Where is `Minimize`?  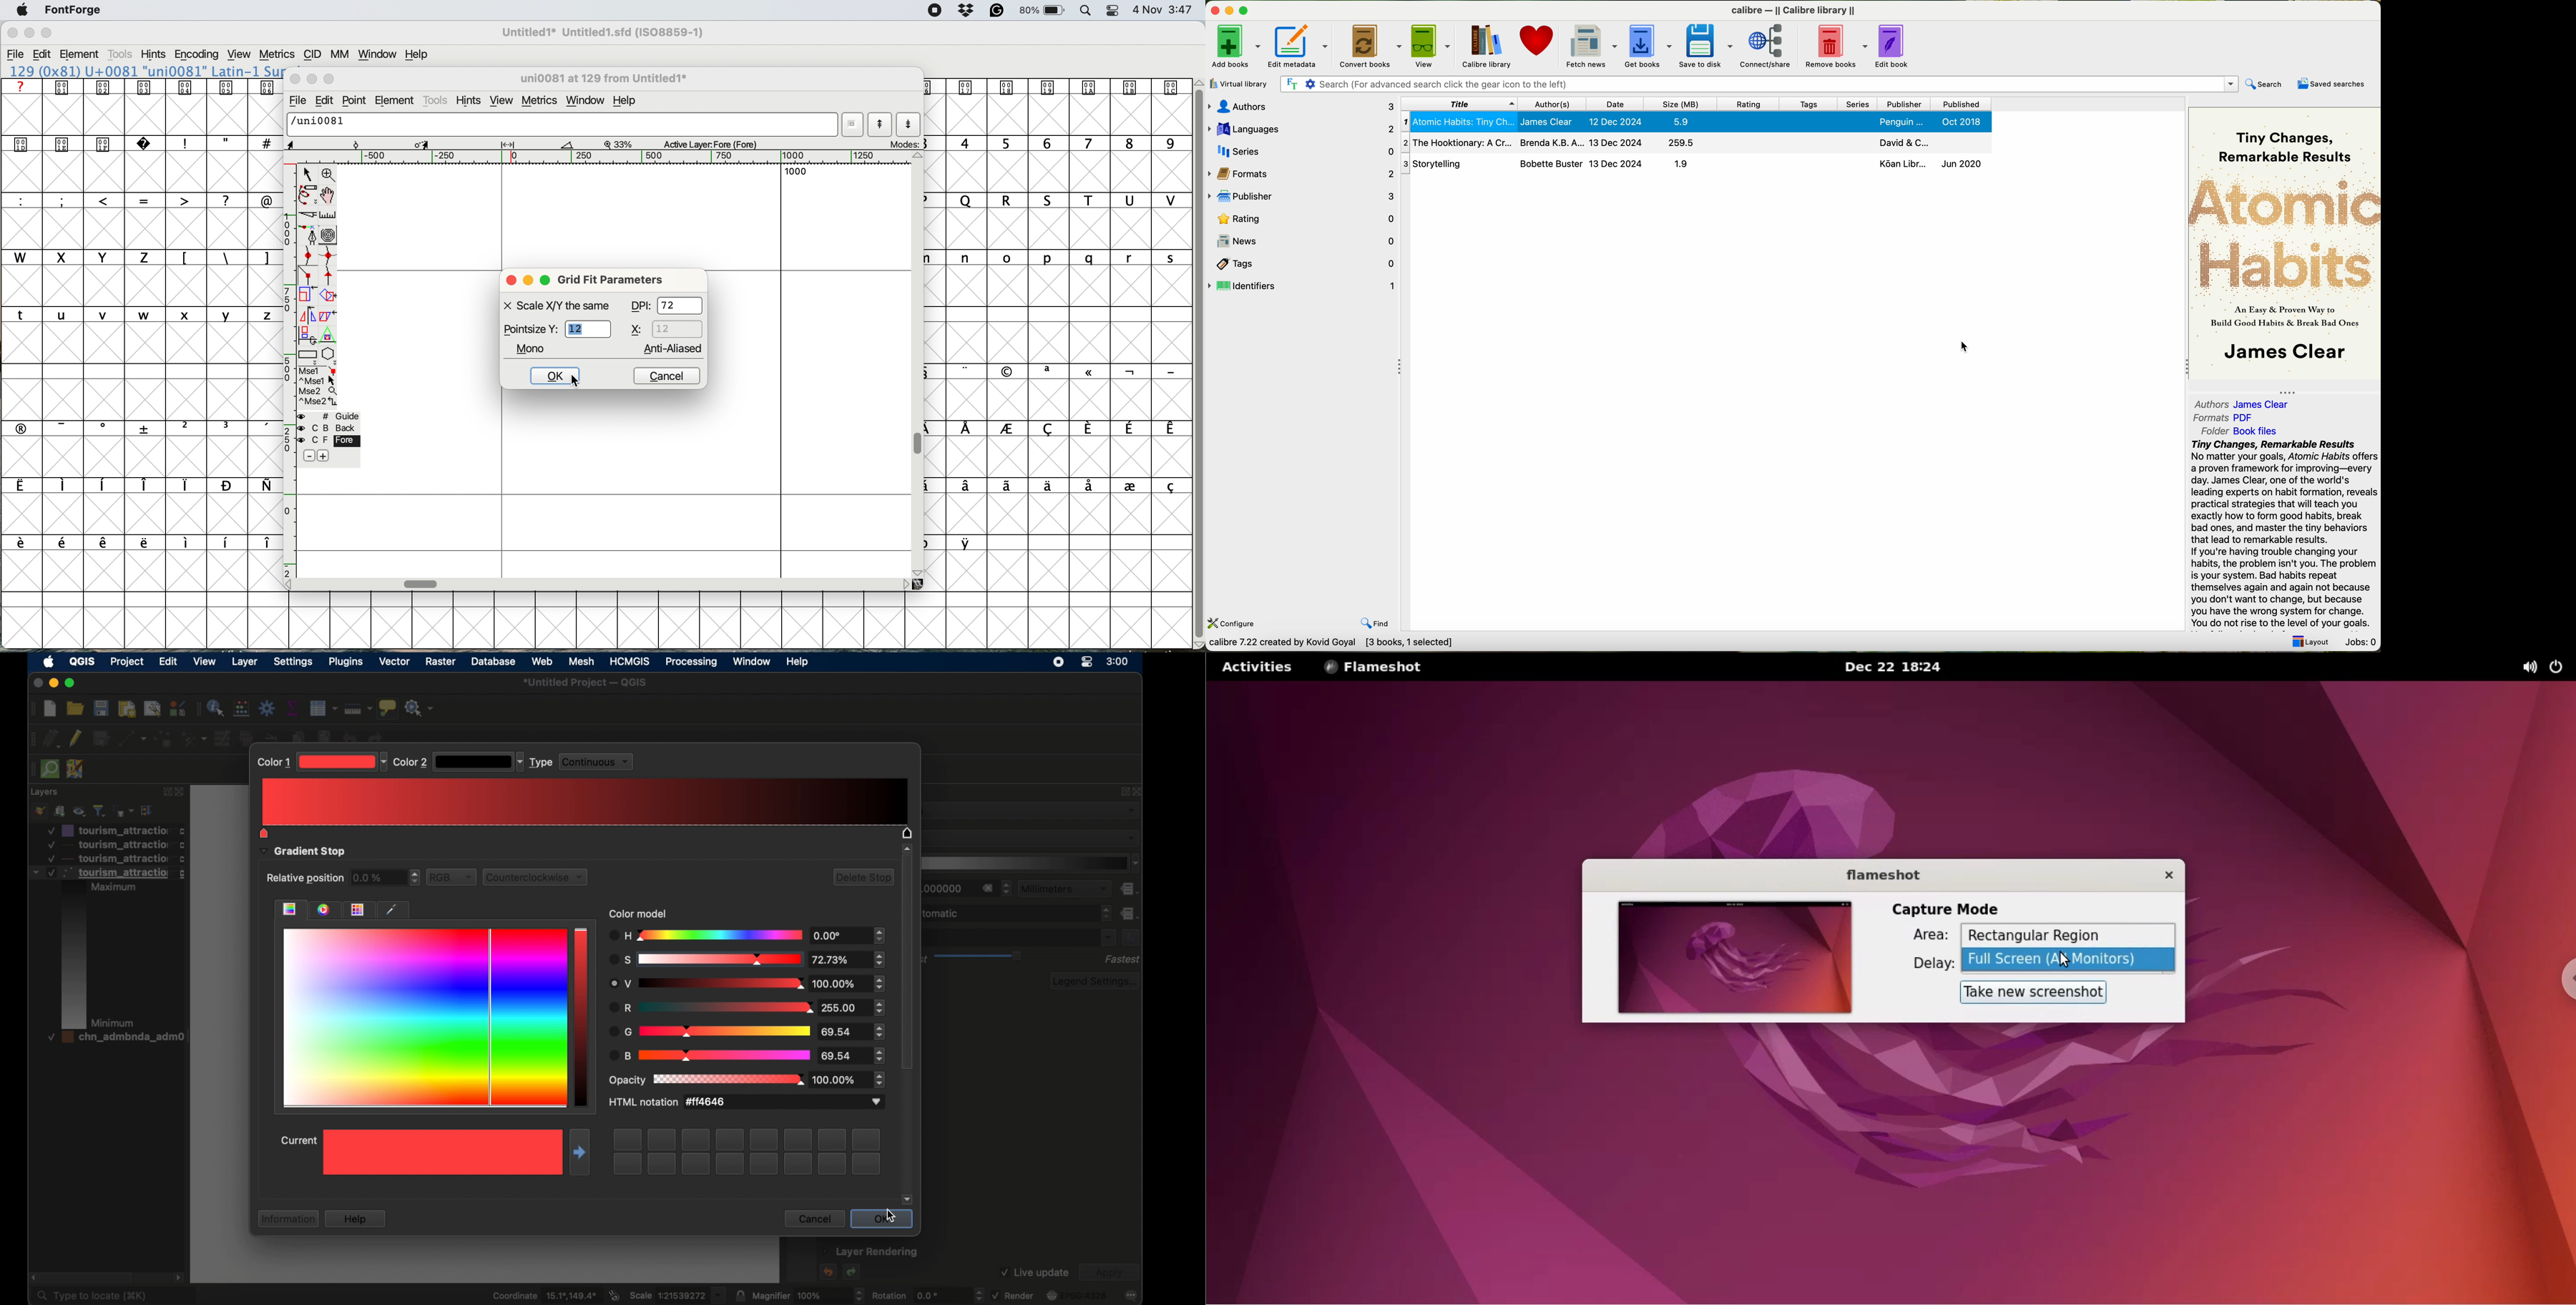
Minimize is located at coordinates (1231, 11).